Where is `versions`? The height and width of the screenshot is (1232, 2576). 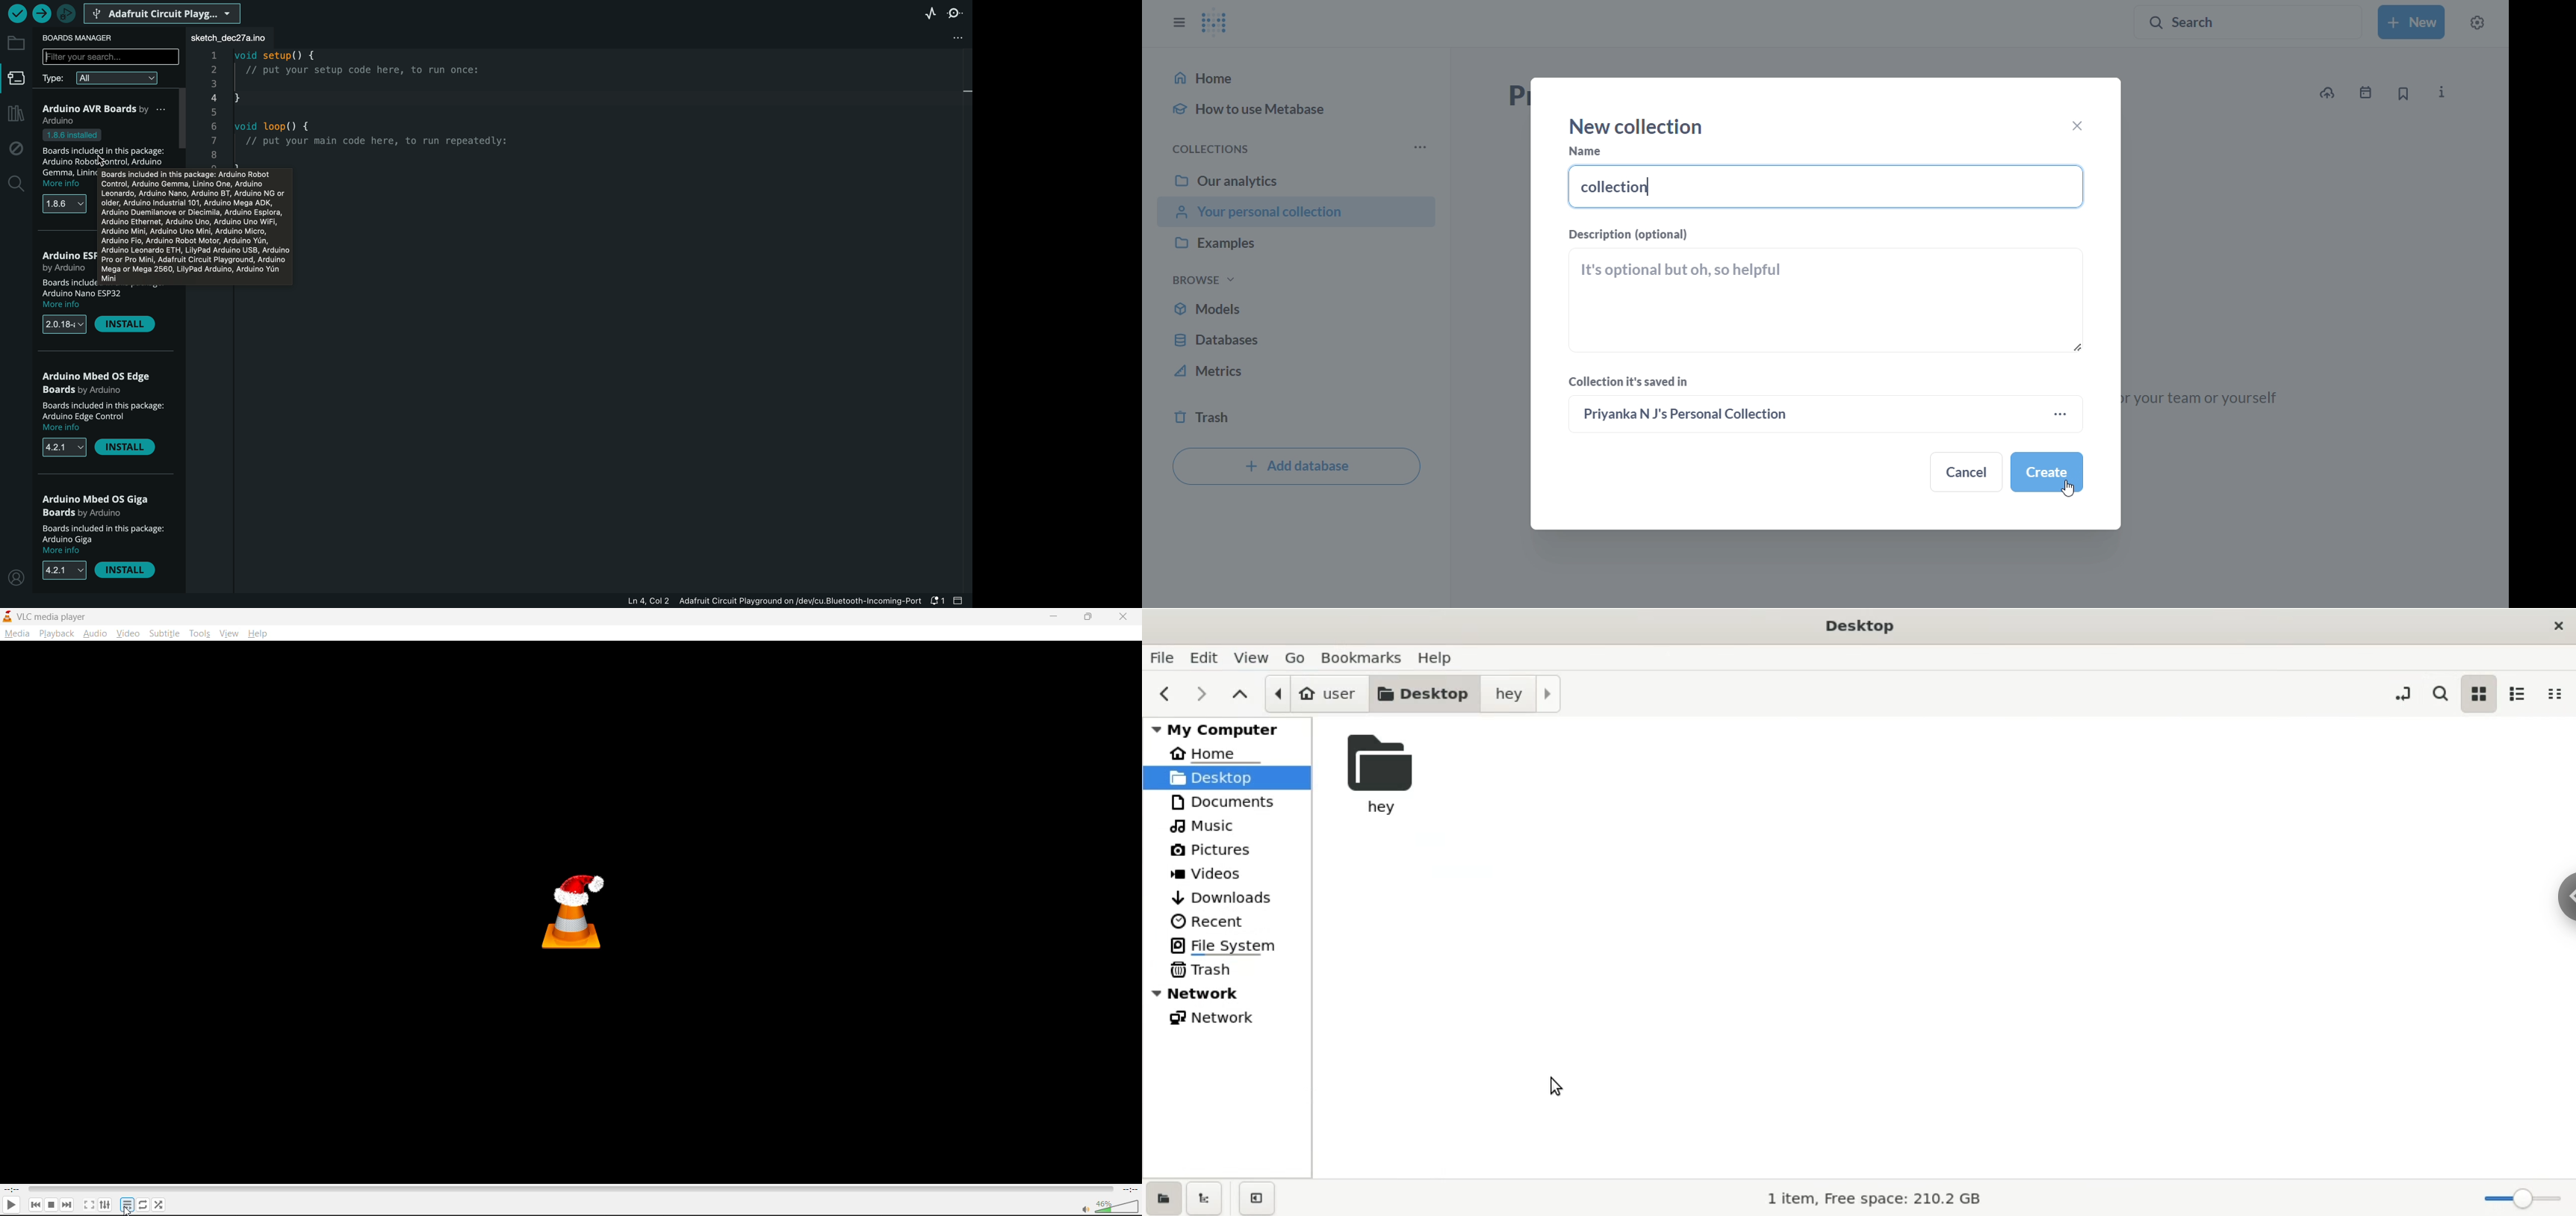 versions is located at coordinates (62, 448).